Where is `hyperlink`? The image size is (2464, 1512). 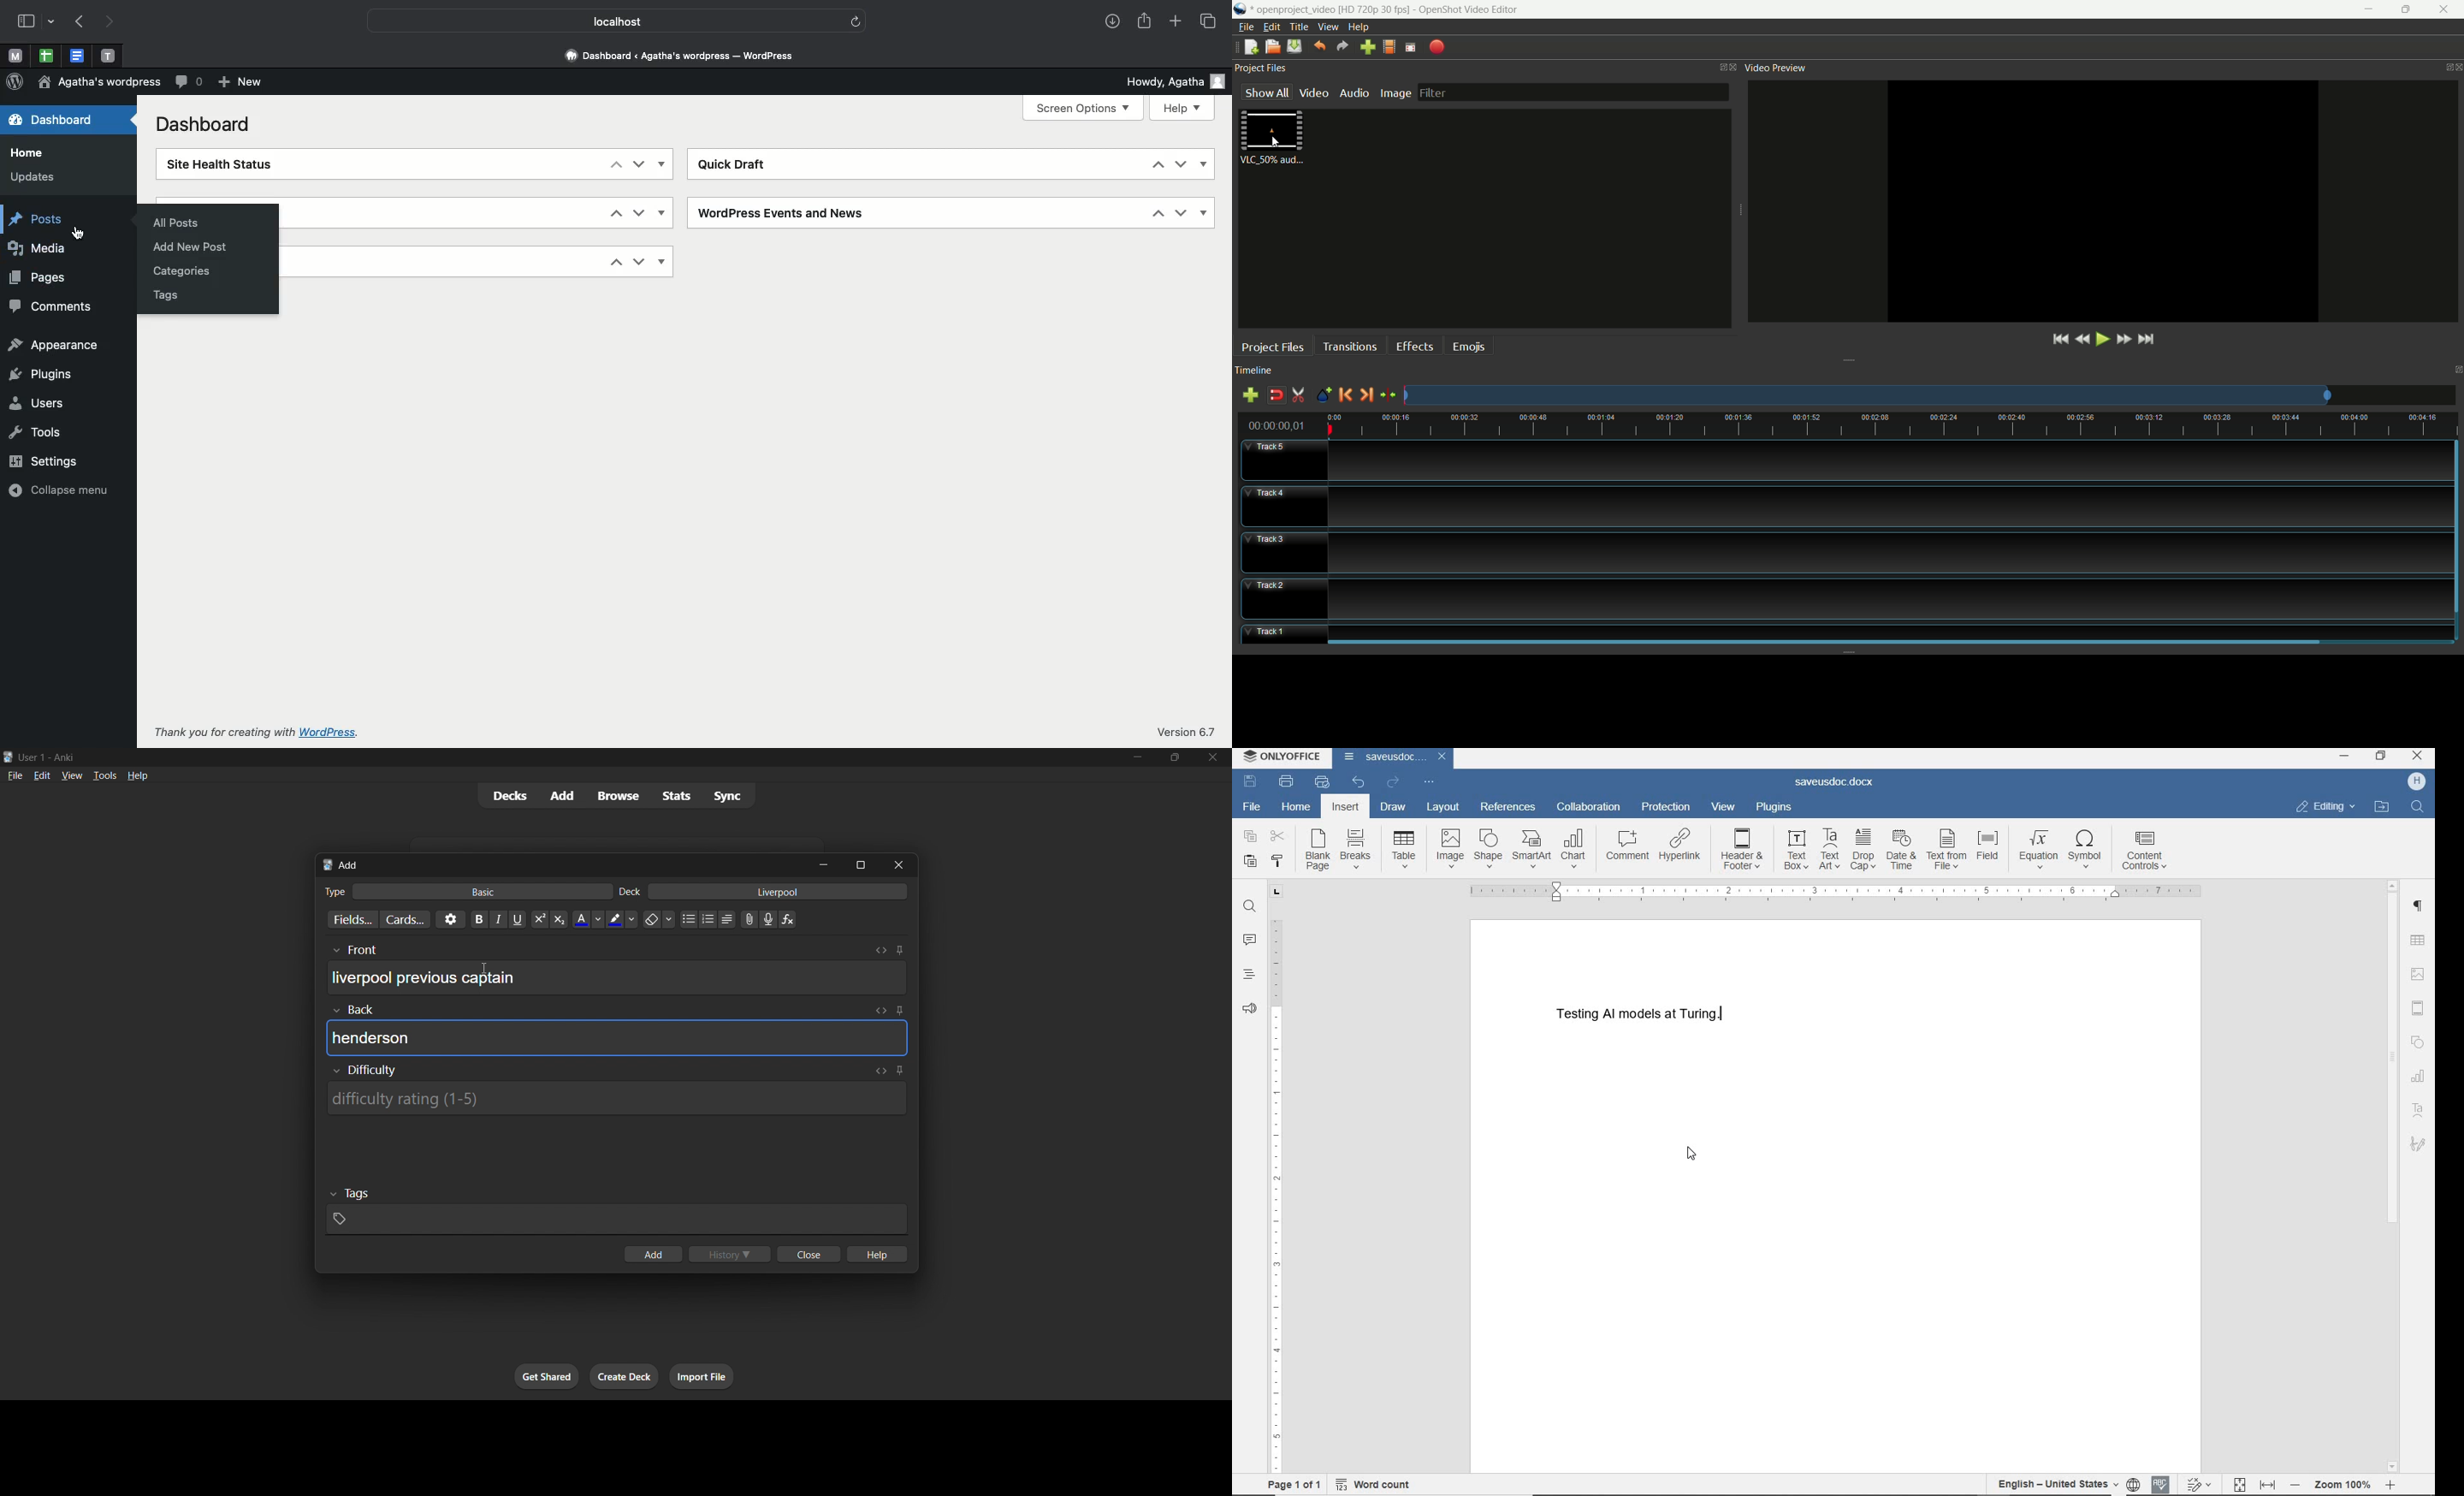 hyperlink is located at coordinates (1680, 848).